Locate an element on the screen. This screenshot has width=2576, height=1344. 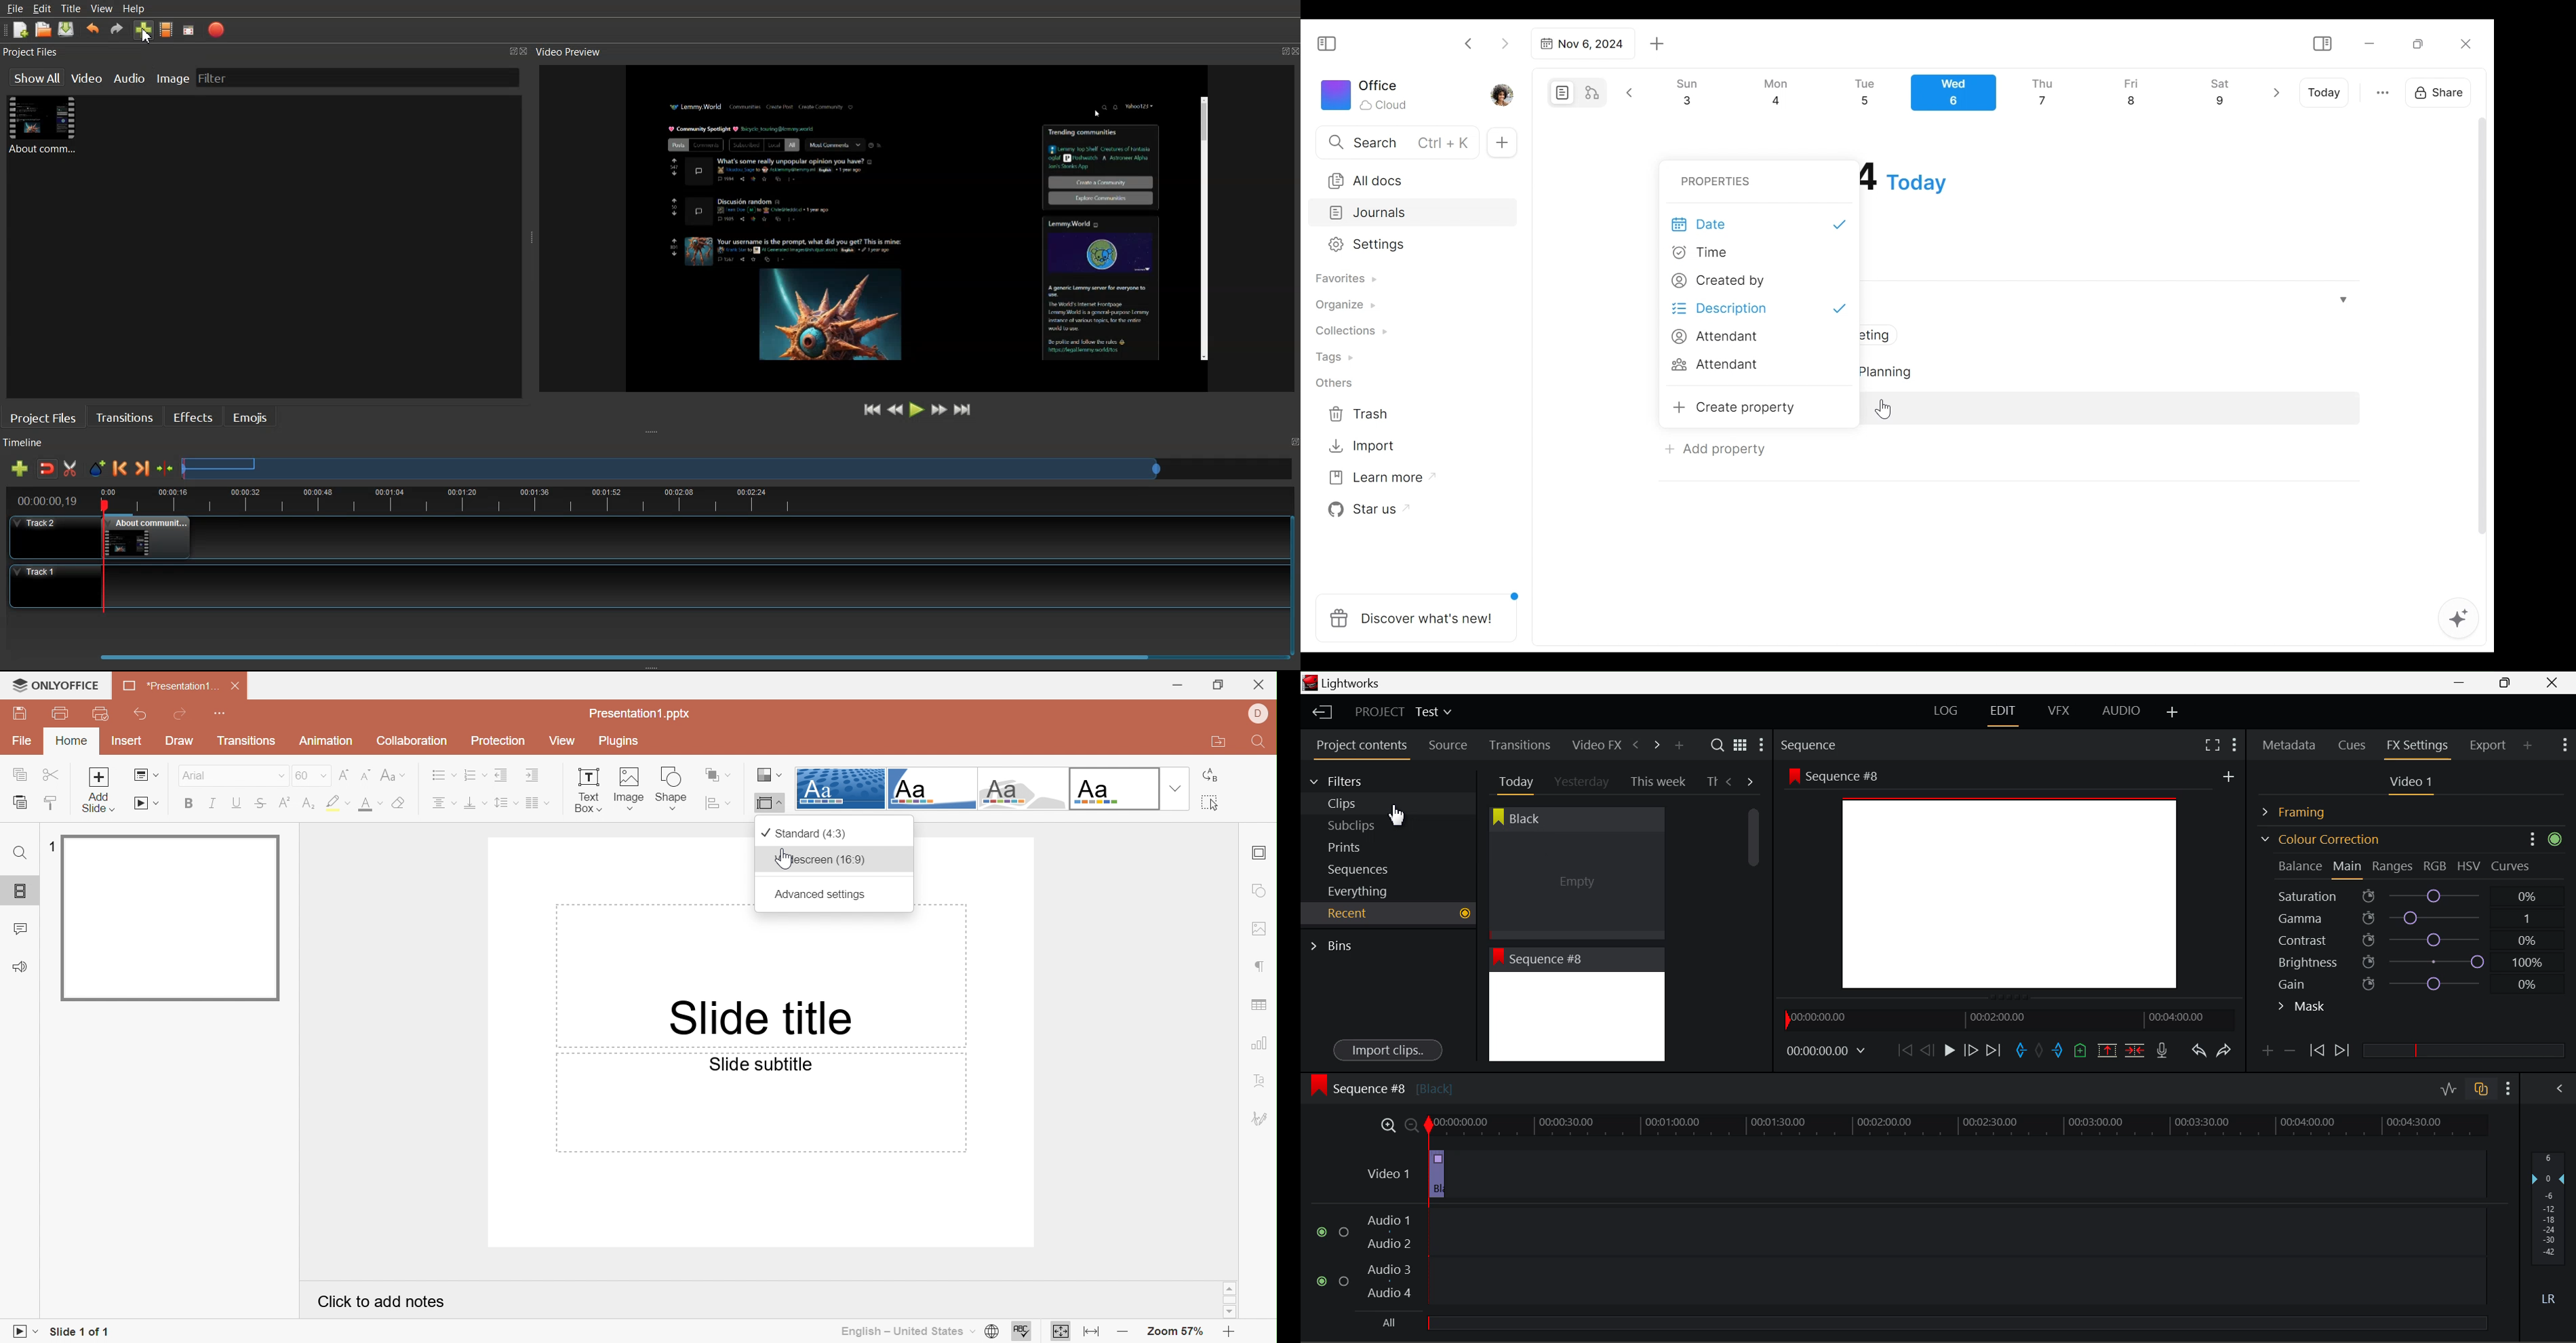
Dotted is located at coordinates (840, 787).